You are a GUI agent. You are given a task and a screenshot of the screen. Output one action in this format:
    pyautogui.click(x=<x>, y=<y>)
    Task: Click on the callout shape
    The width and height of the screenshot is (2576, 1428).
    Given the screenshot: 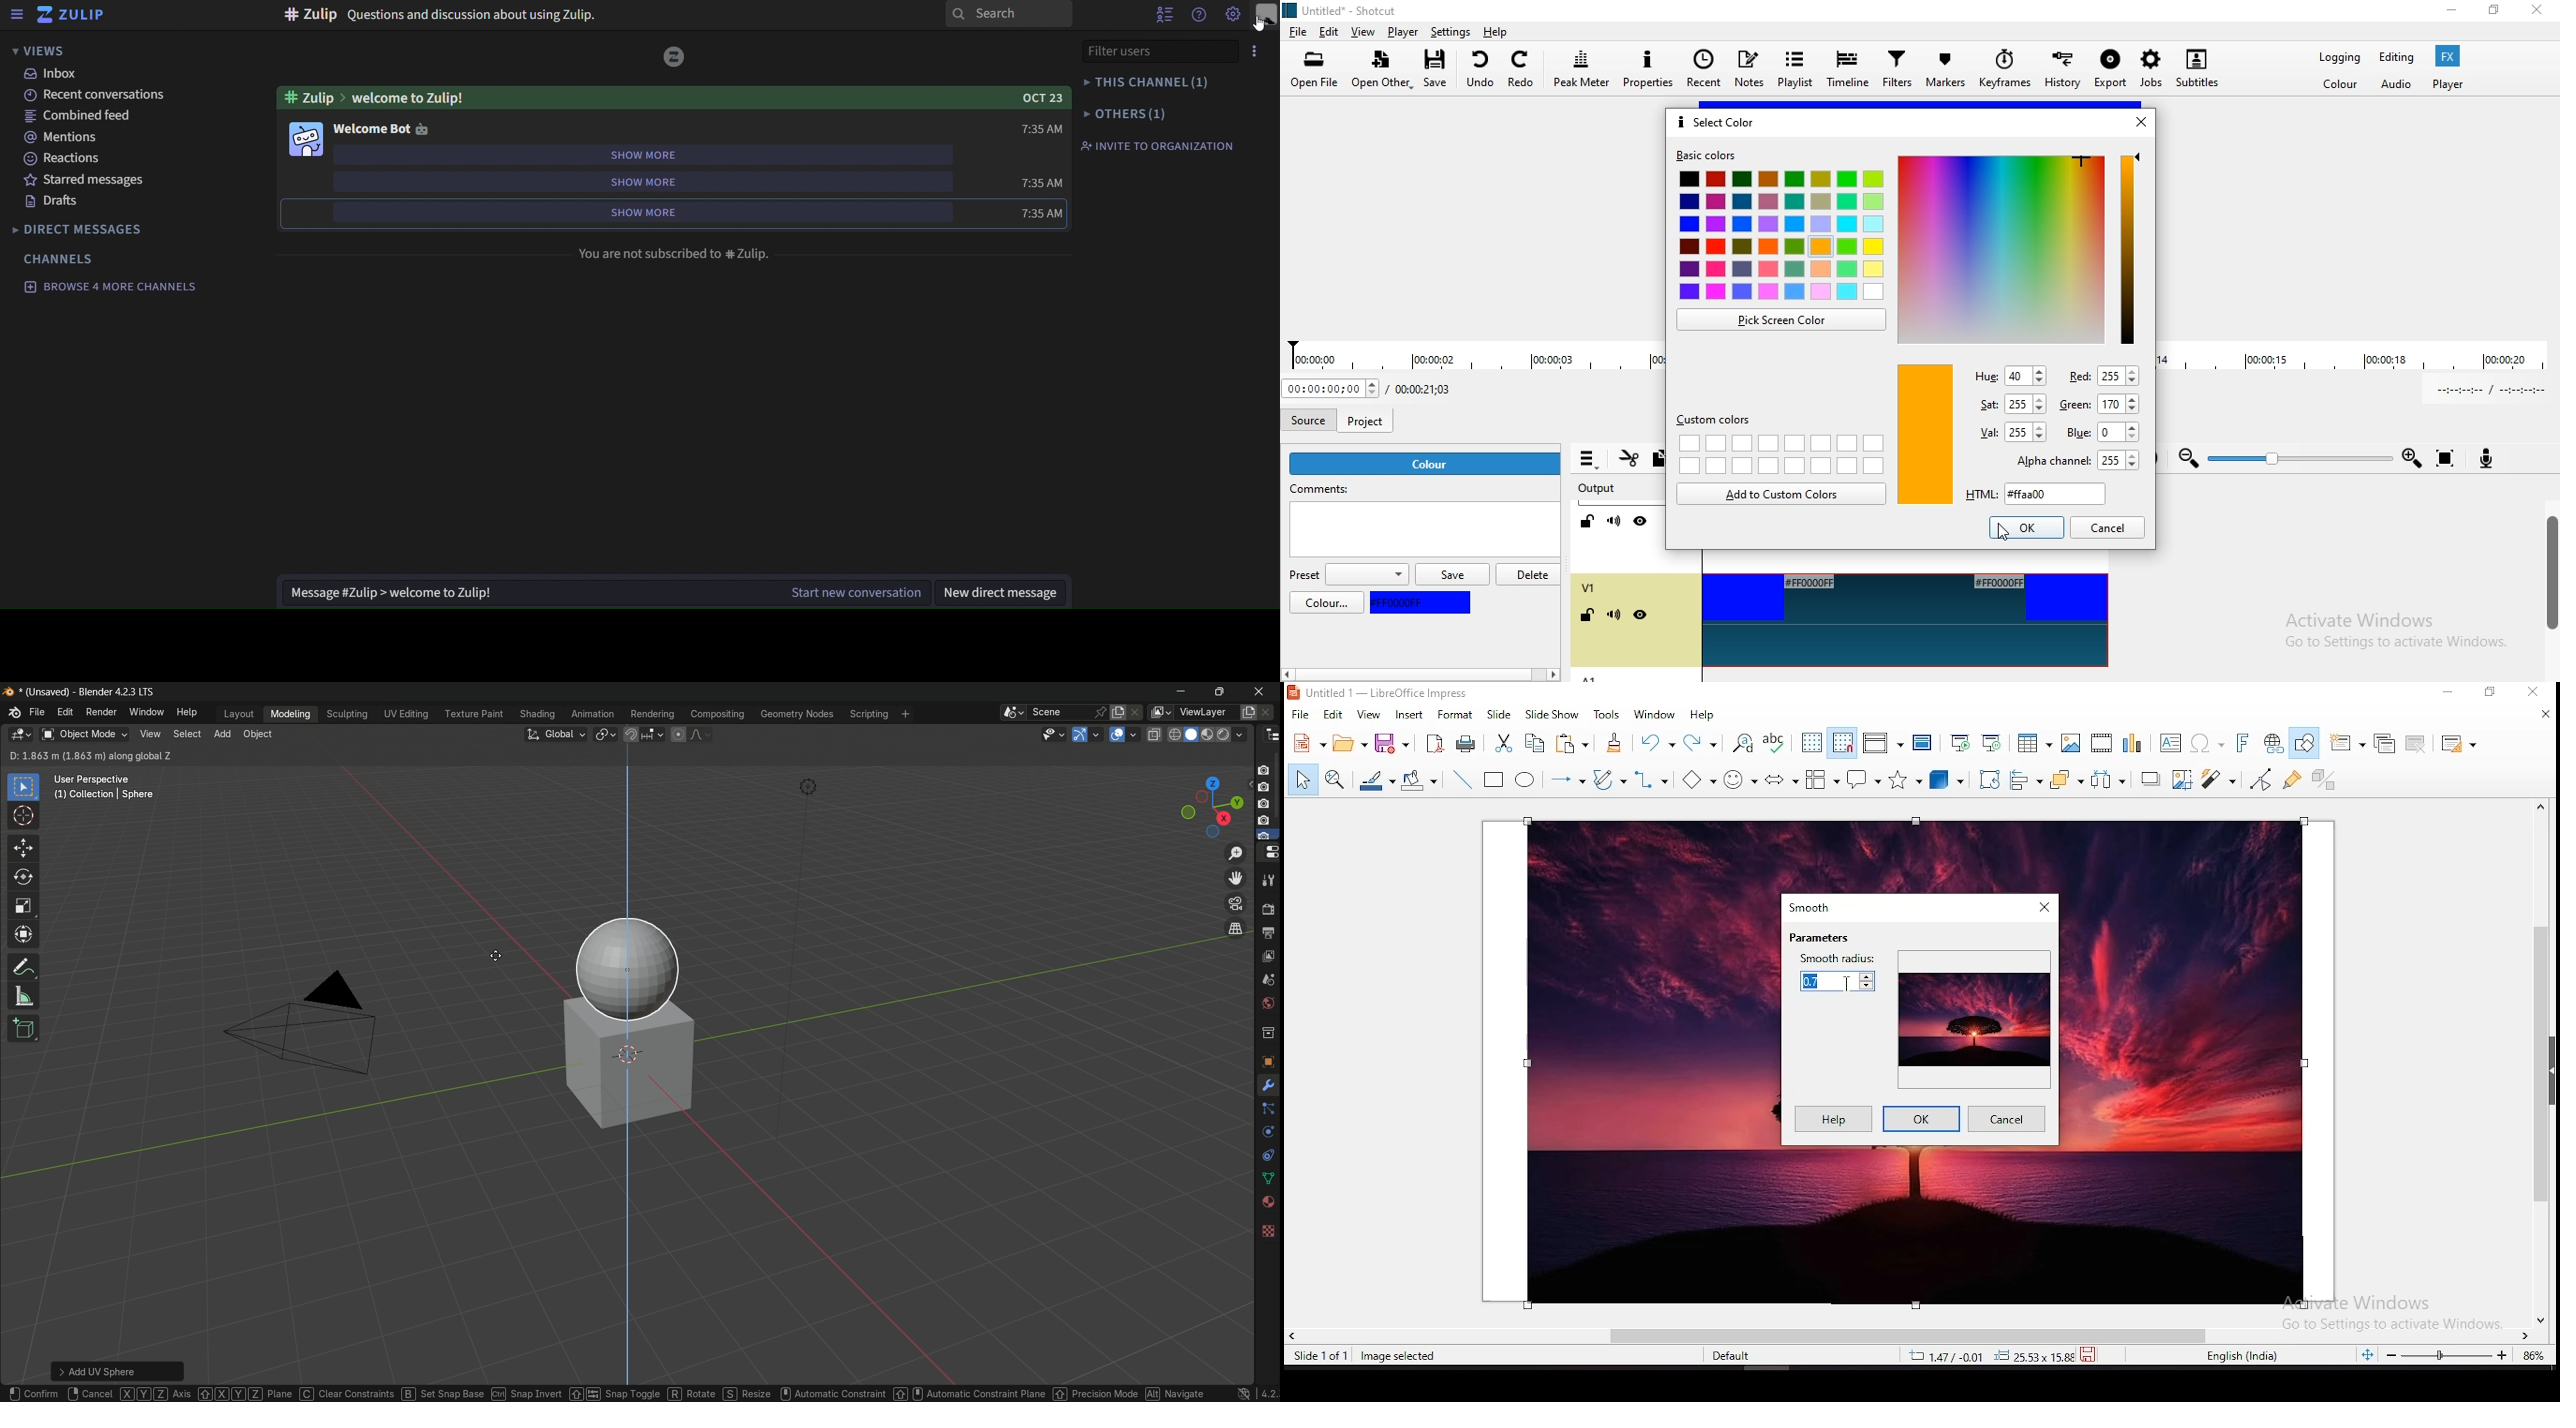 What is the action you would take?
    pyautogui.click(x=1864, y=783)
    